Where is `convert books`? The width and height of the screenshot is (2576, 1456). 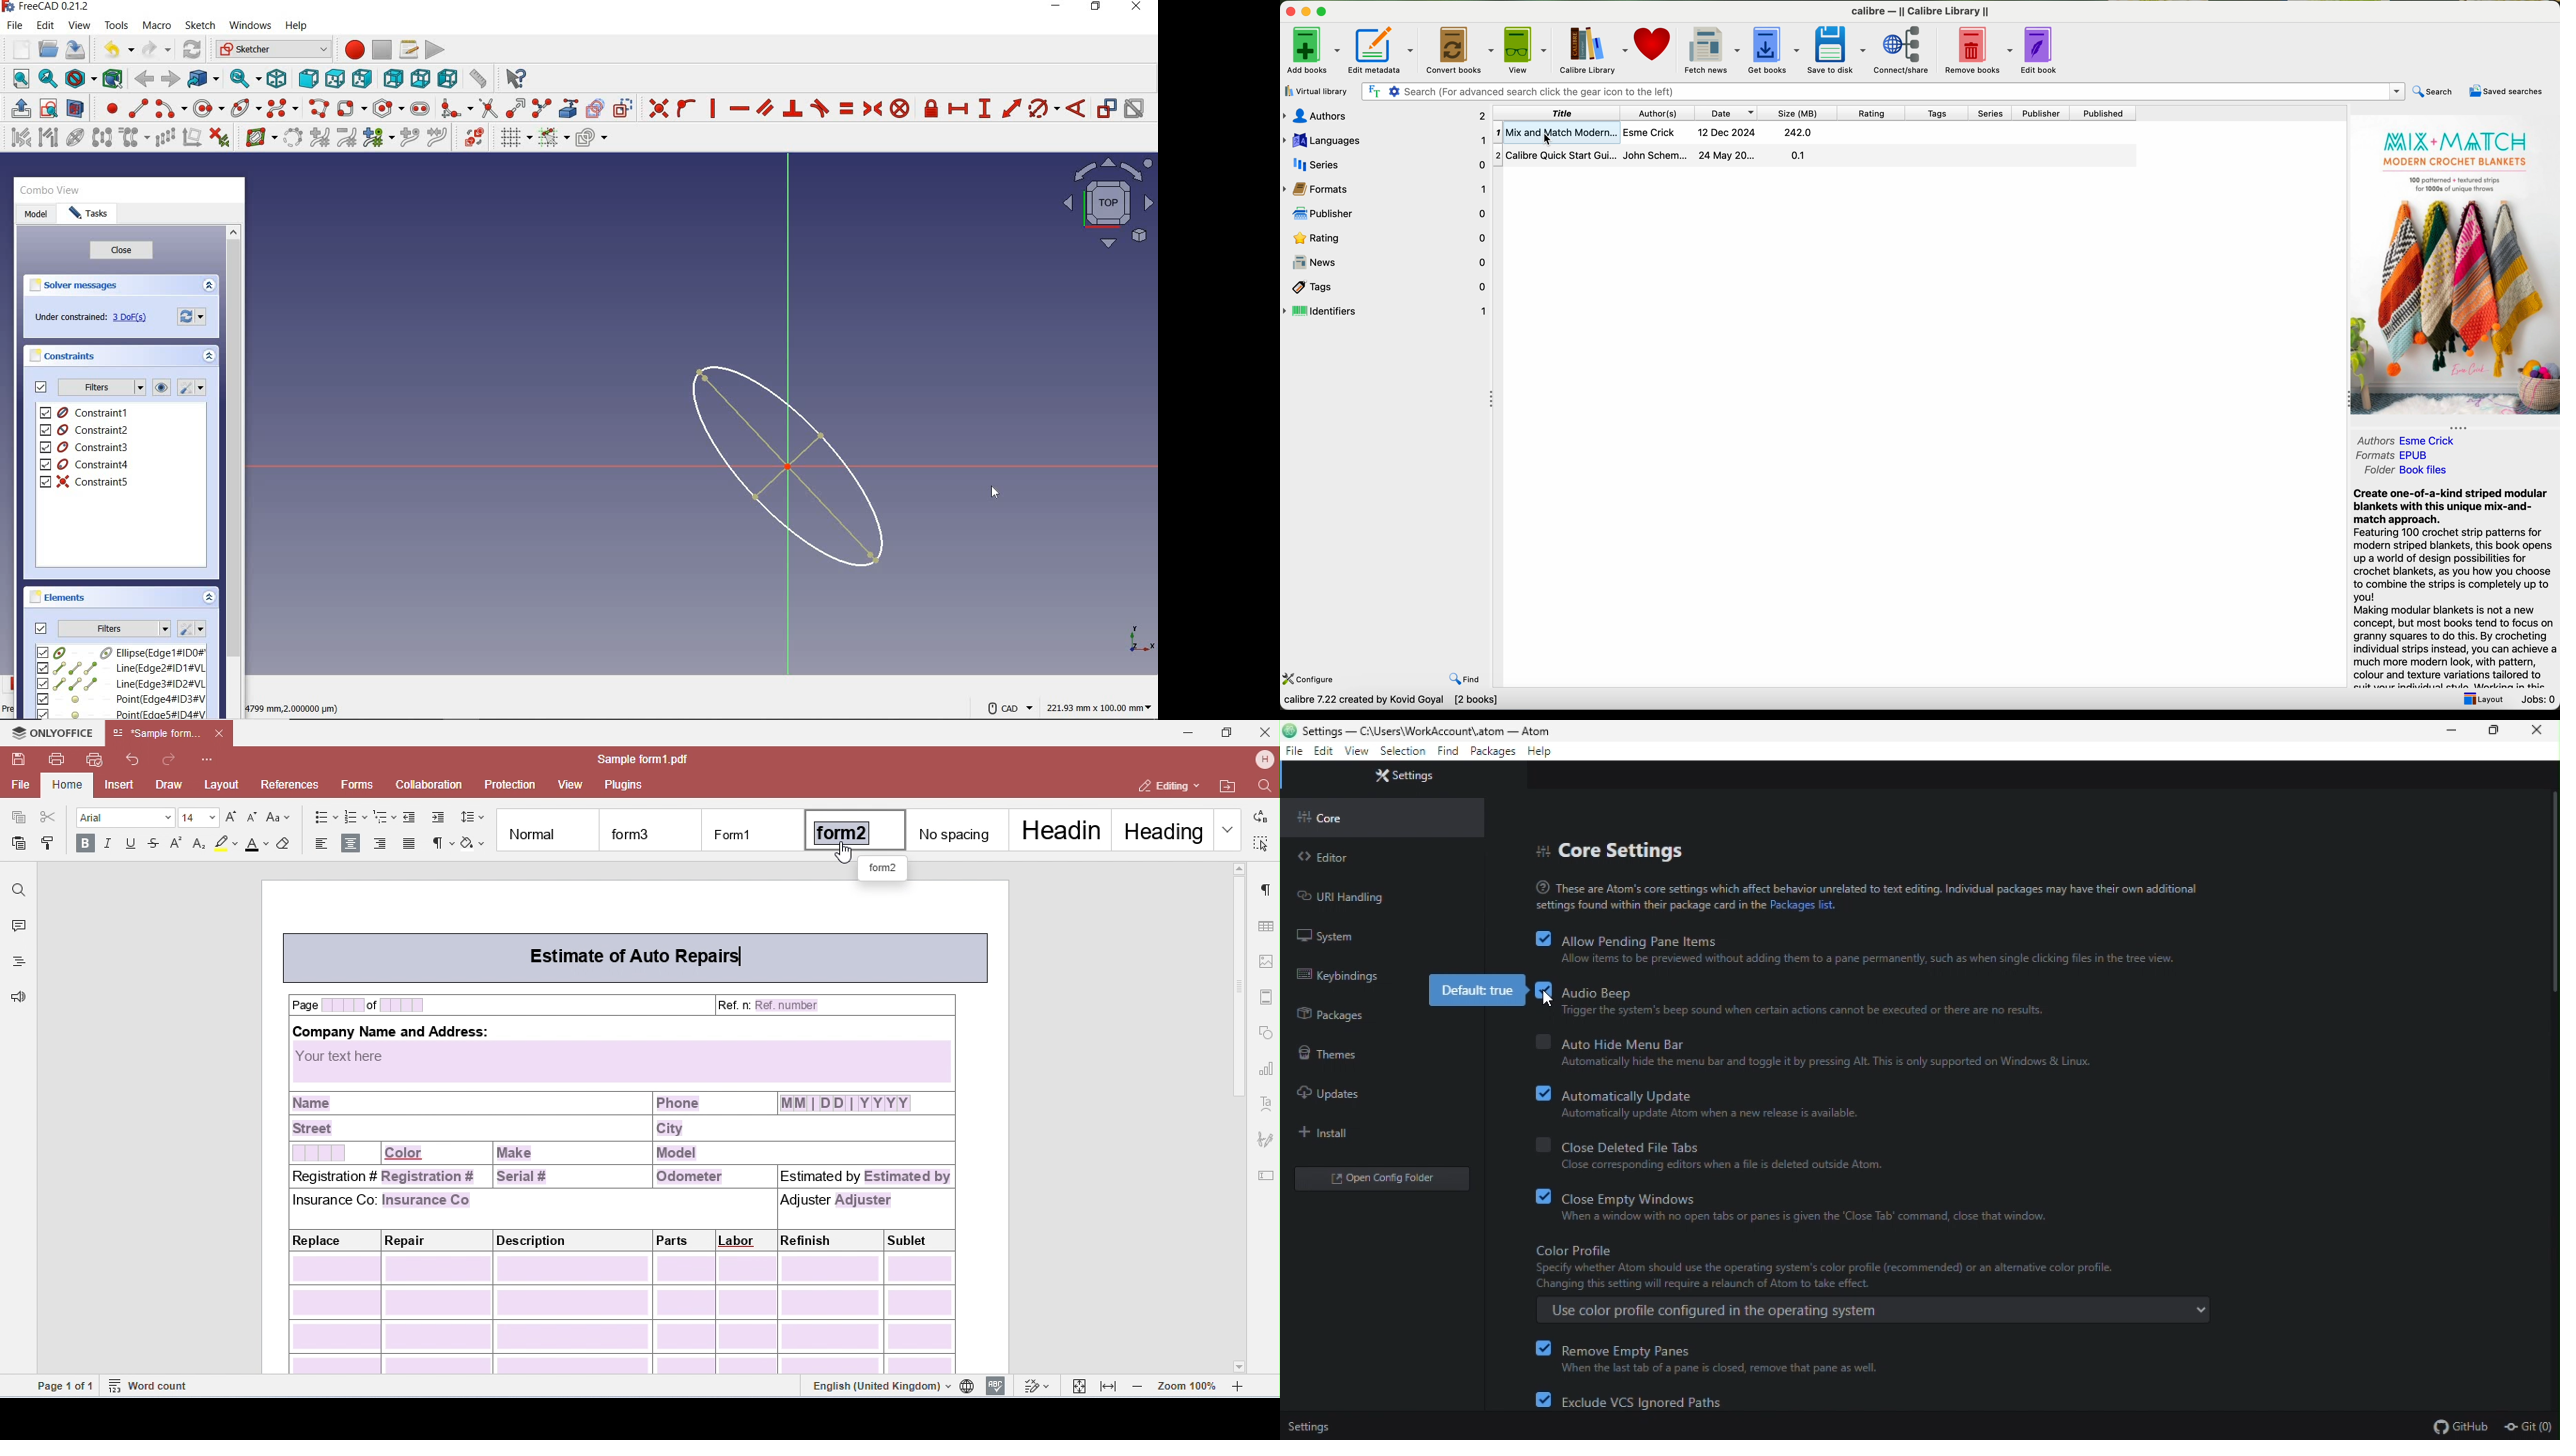 convert books is located at coordinates (1461, 49).